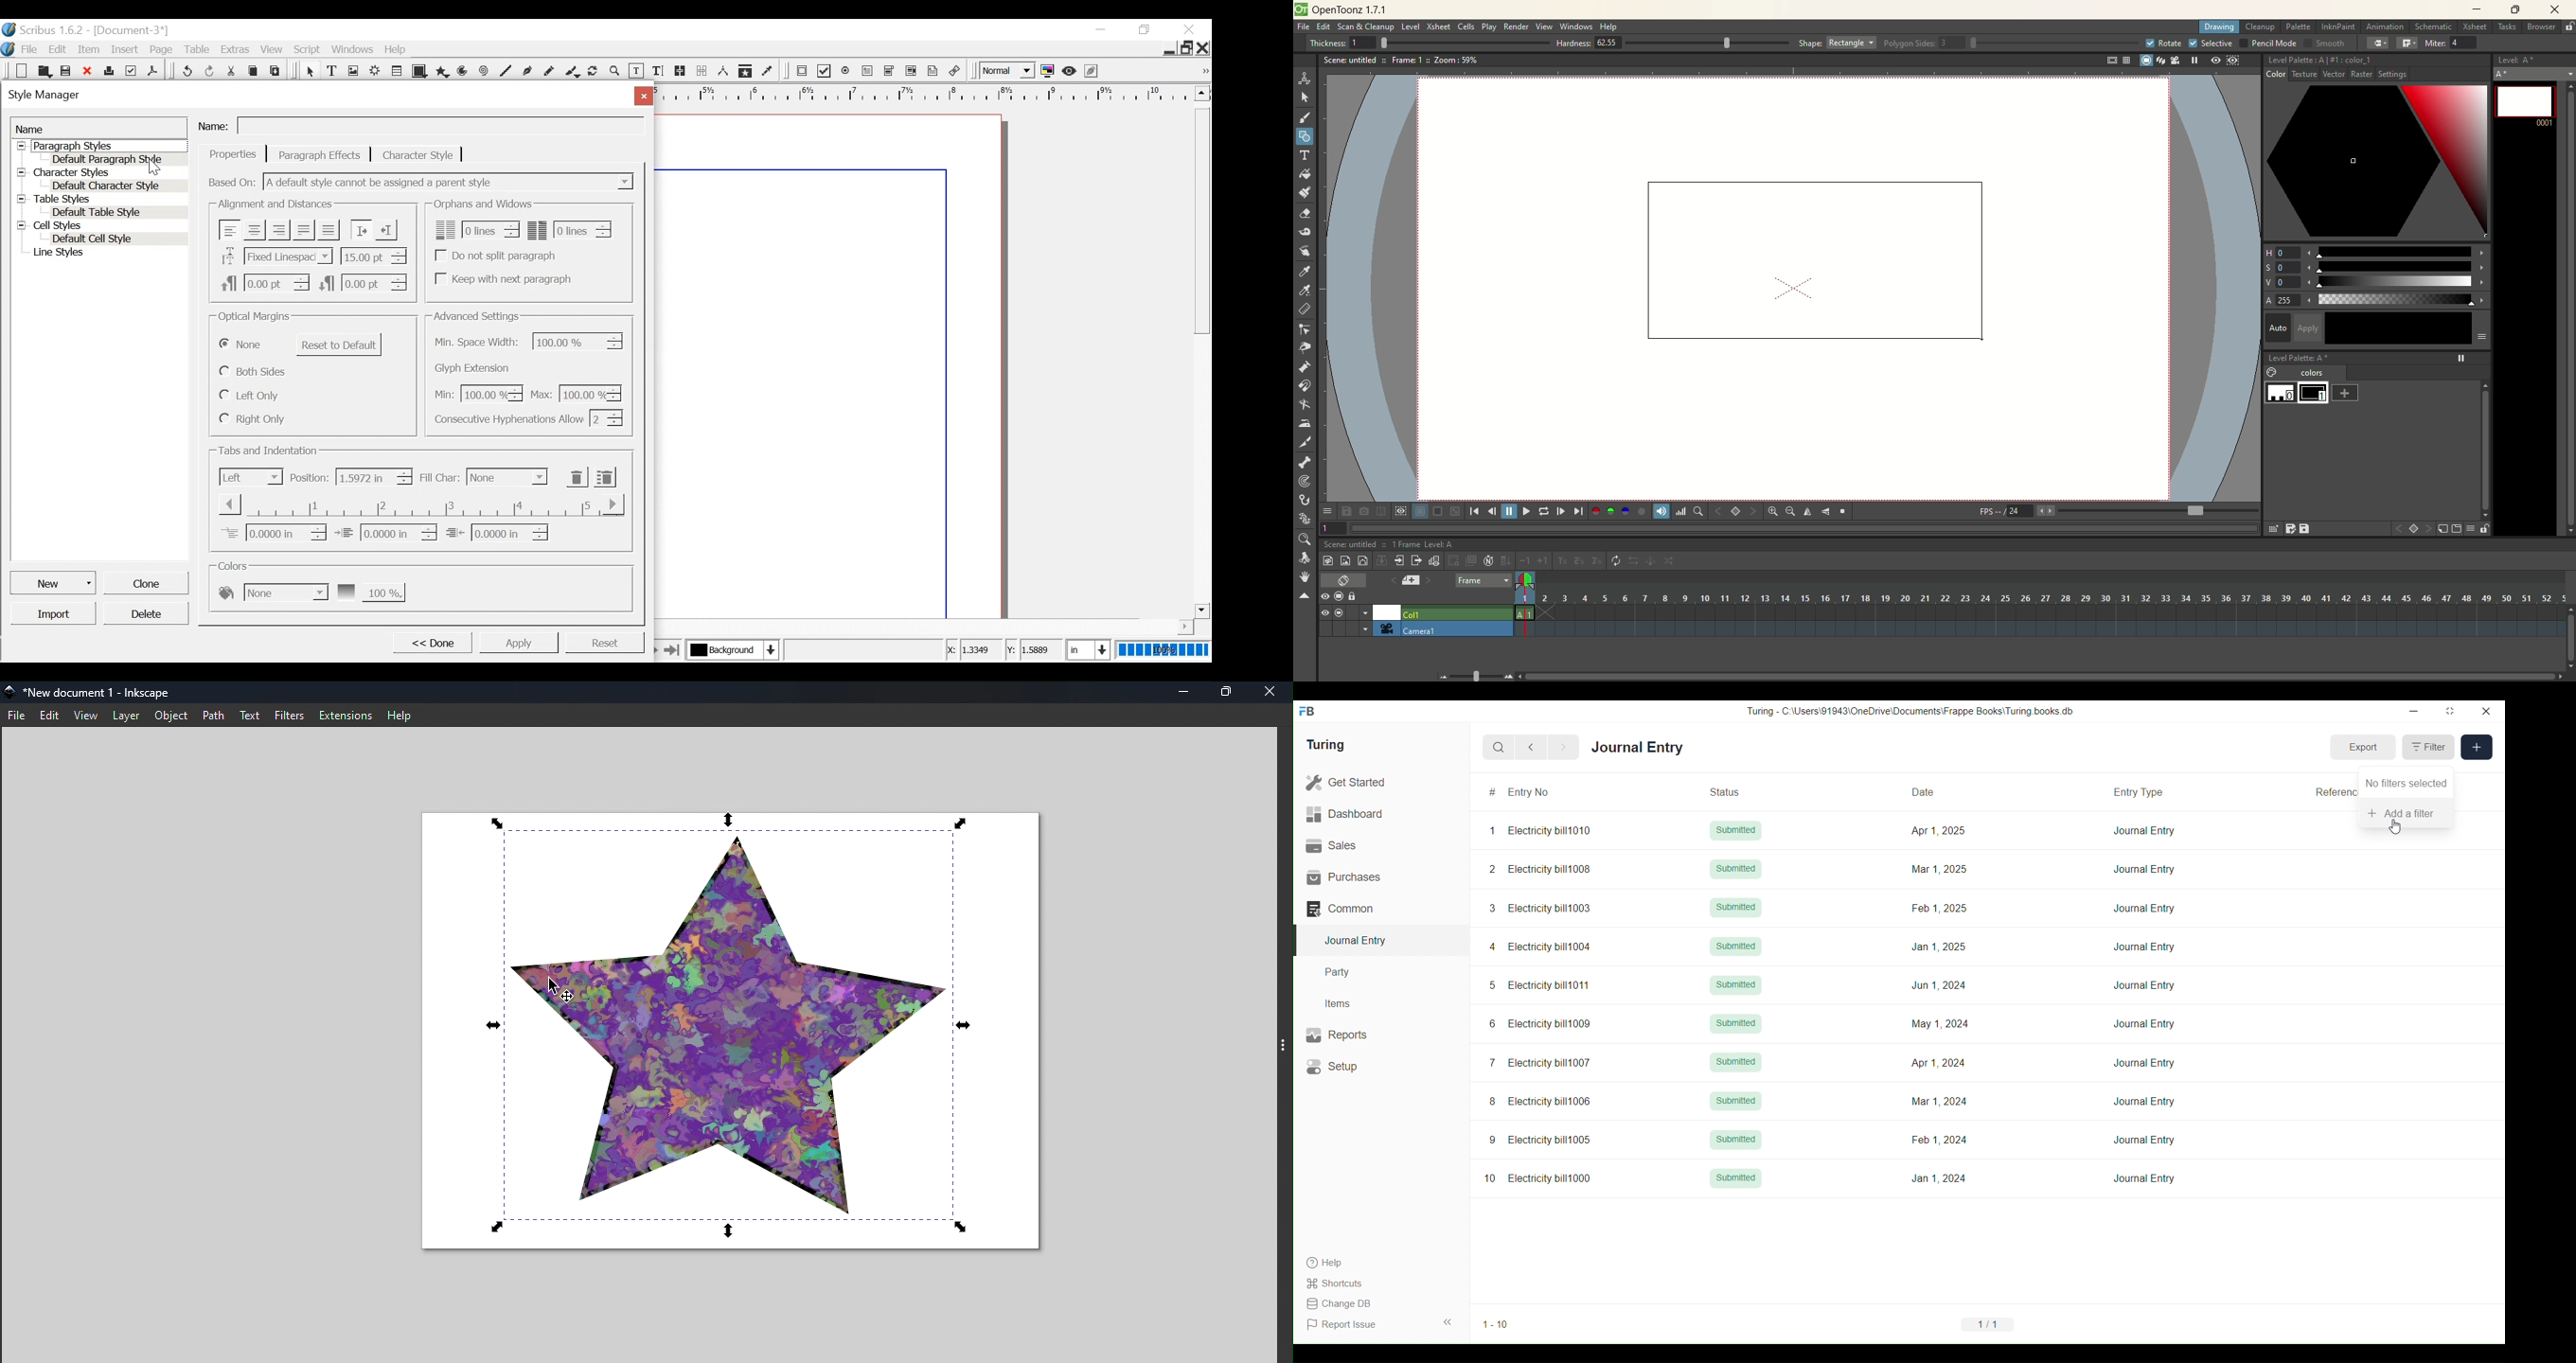 The height and width of the screenshot is (1372, 2576). Describe the element at coordinates (1736, 985) in the screenshot. I see `Submitted` at that location.